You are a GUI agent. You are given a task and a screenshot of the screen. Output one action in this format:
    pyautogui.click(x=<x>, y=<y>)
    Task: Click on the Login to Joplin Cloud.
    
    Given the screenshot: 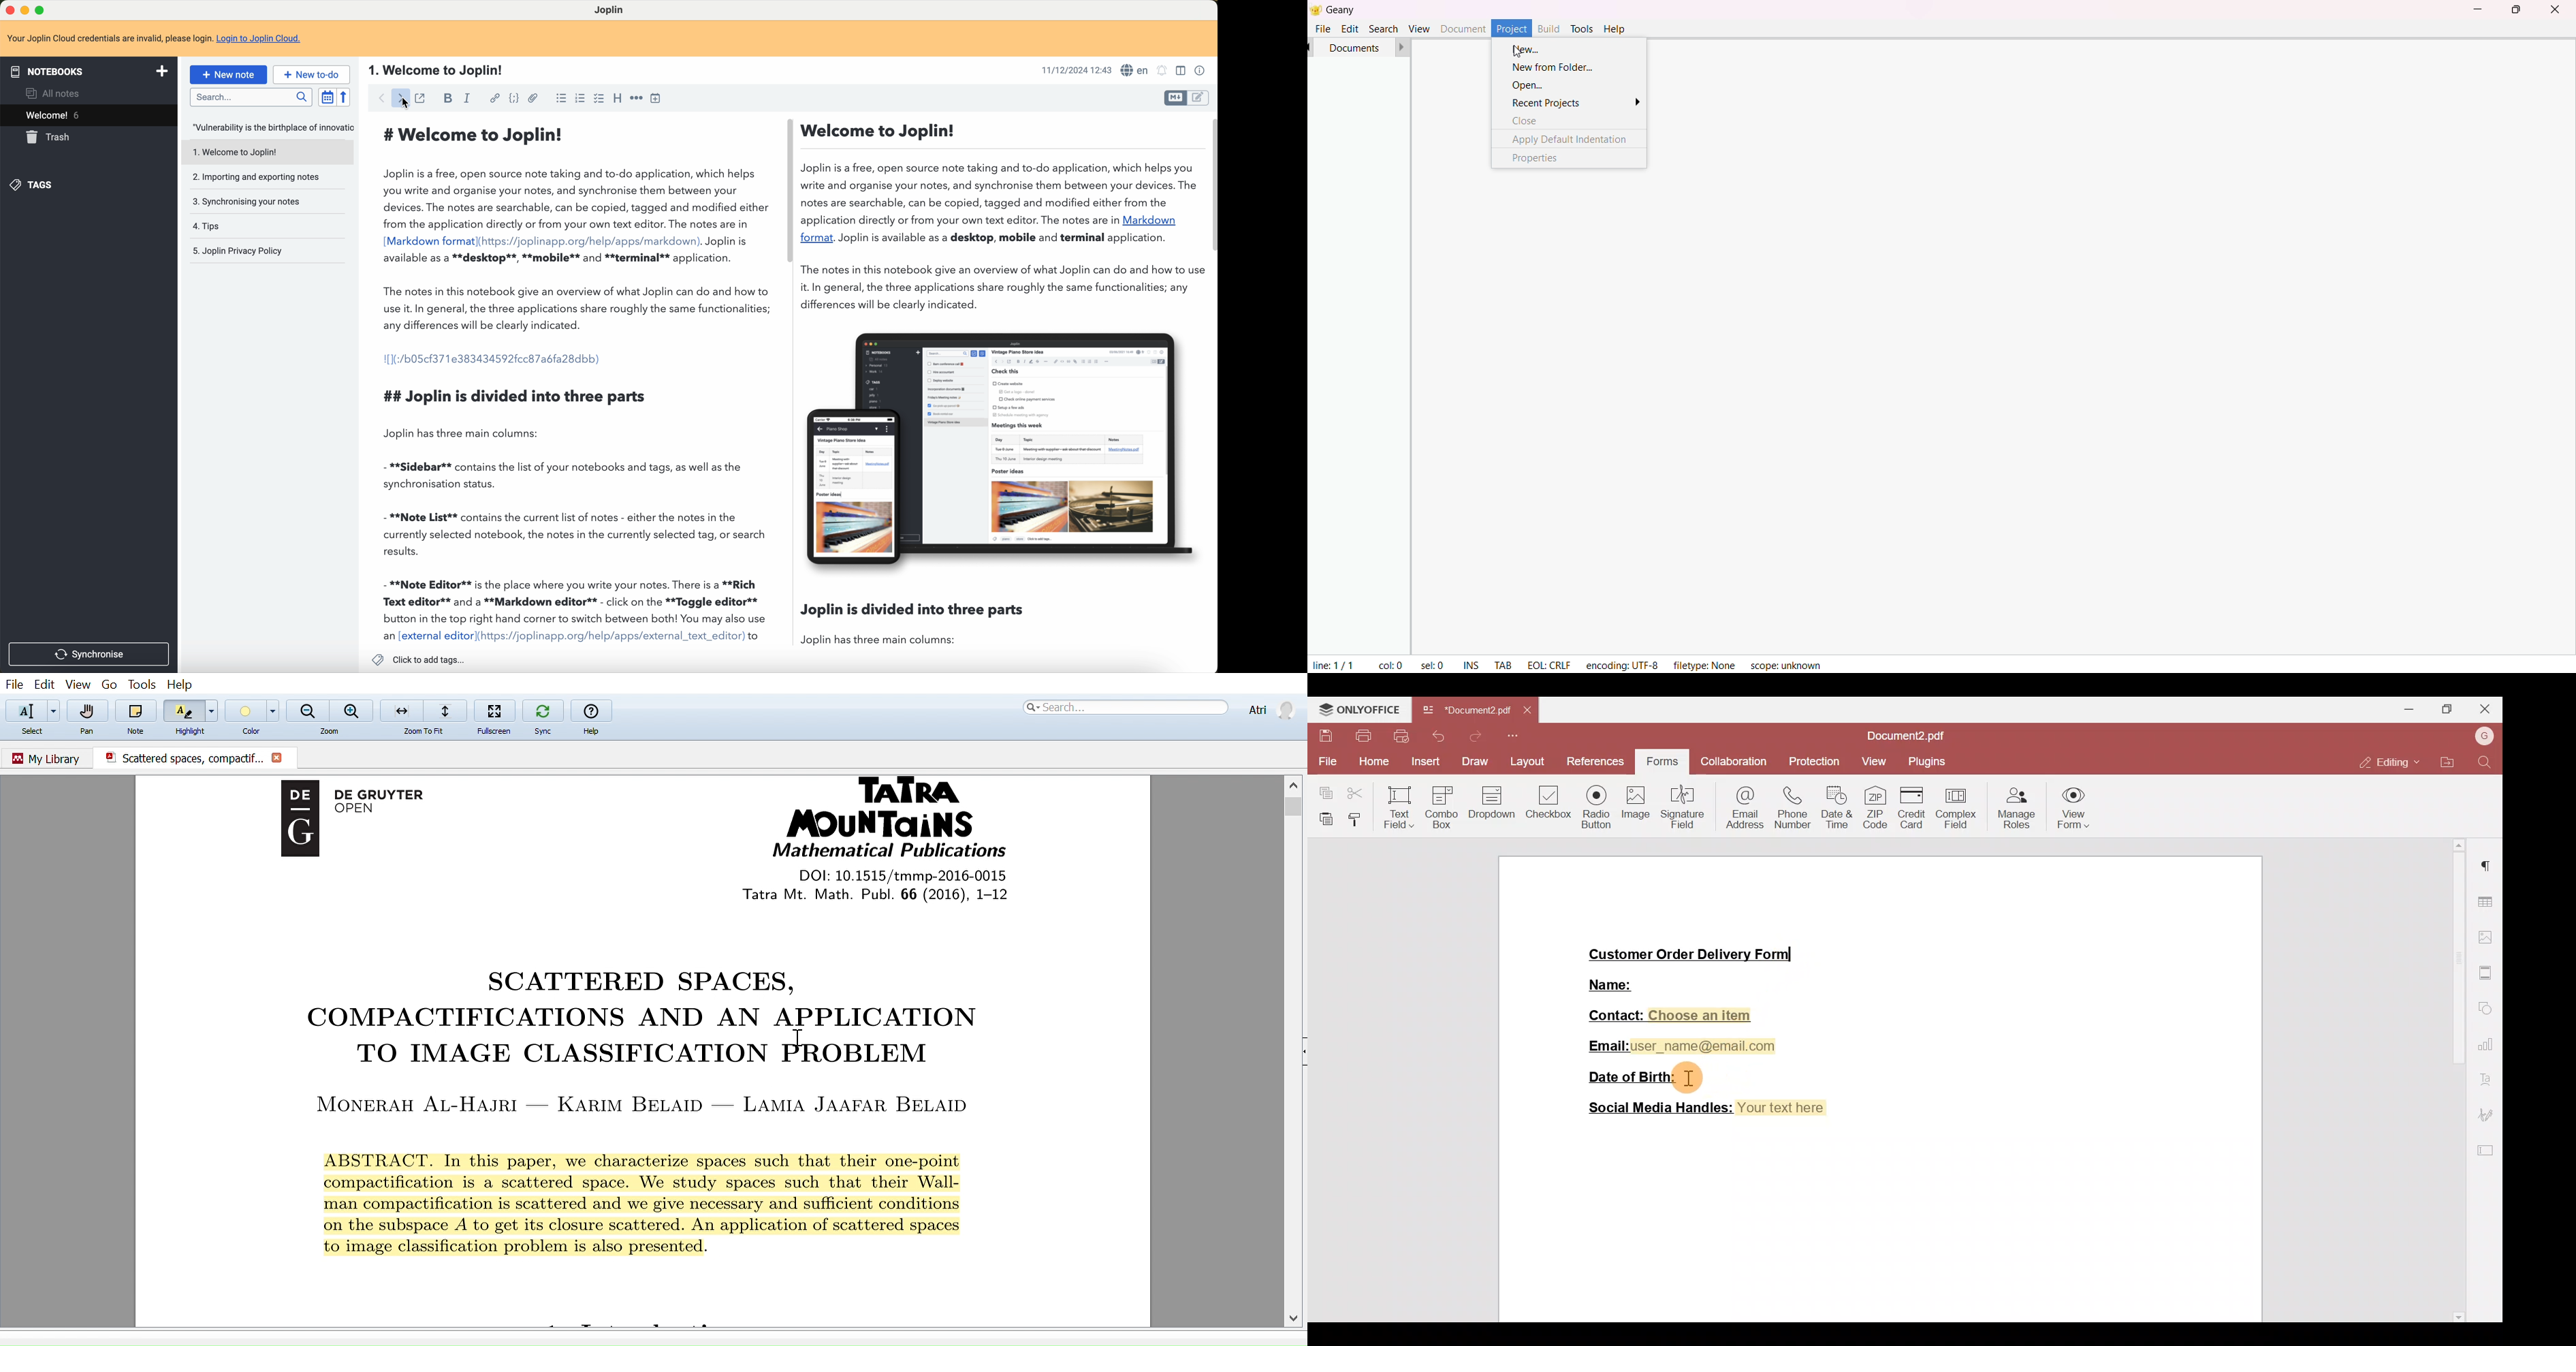 What is the action you would take?
    pyautogui.click(x=264, y=37)
    